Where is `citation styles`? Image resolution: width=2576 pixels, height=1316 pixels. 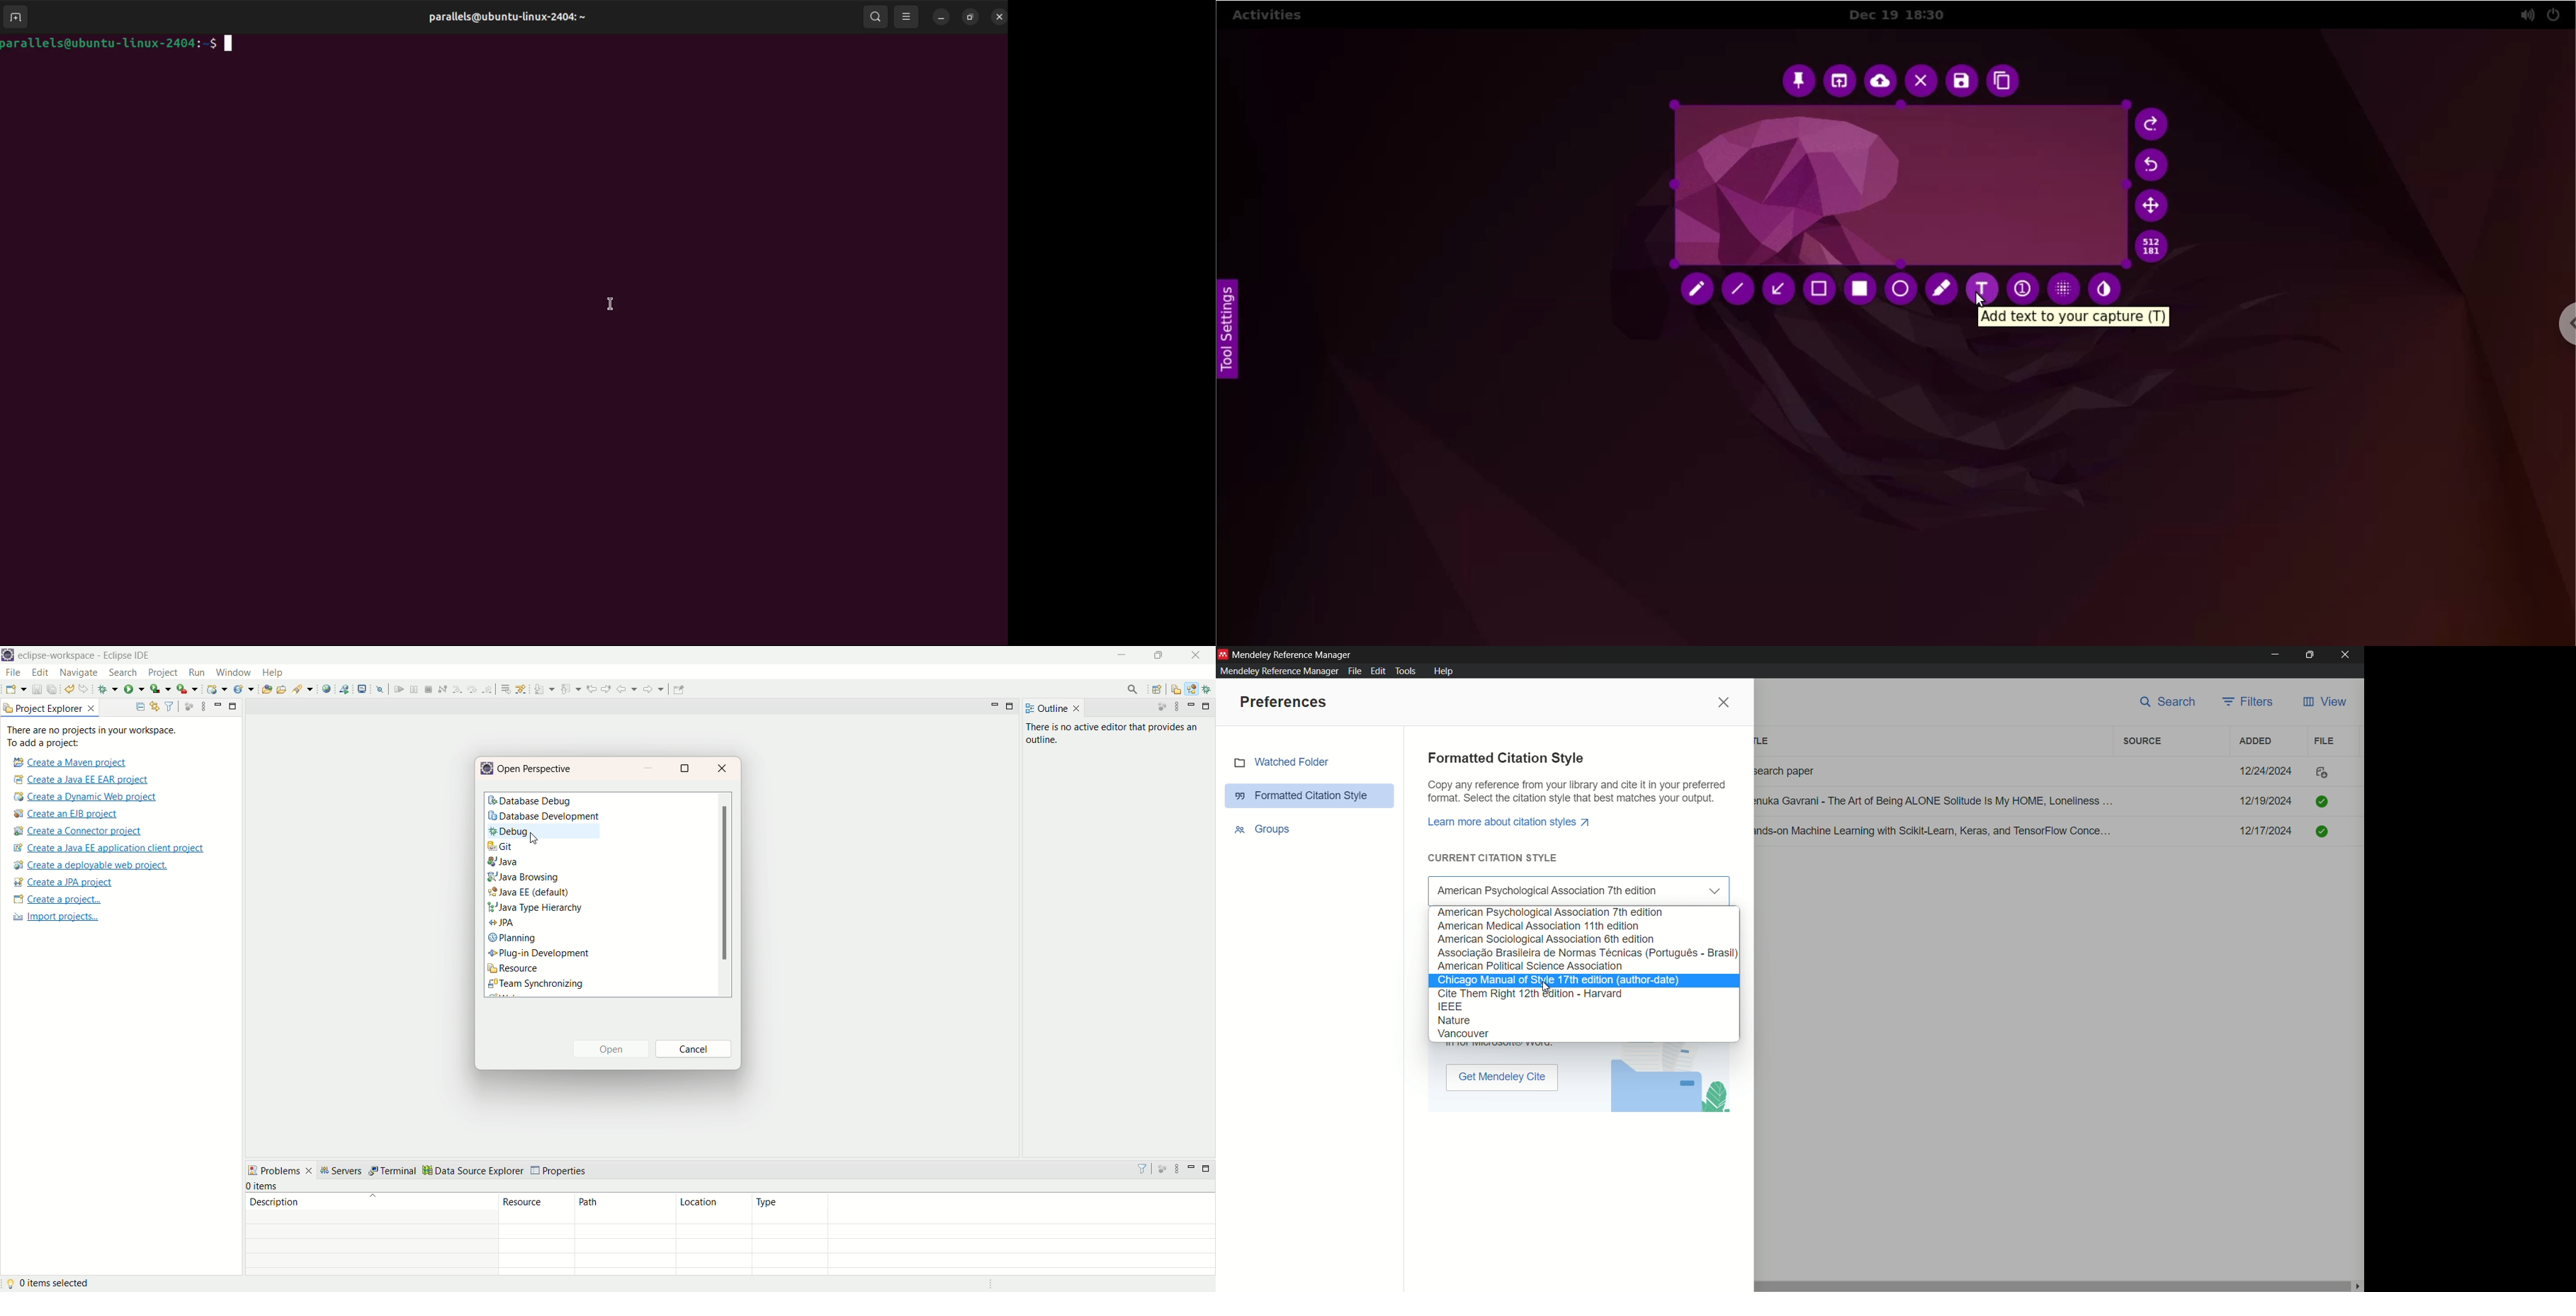 citation styles is located at coordinates (1533, 965).